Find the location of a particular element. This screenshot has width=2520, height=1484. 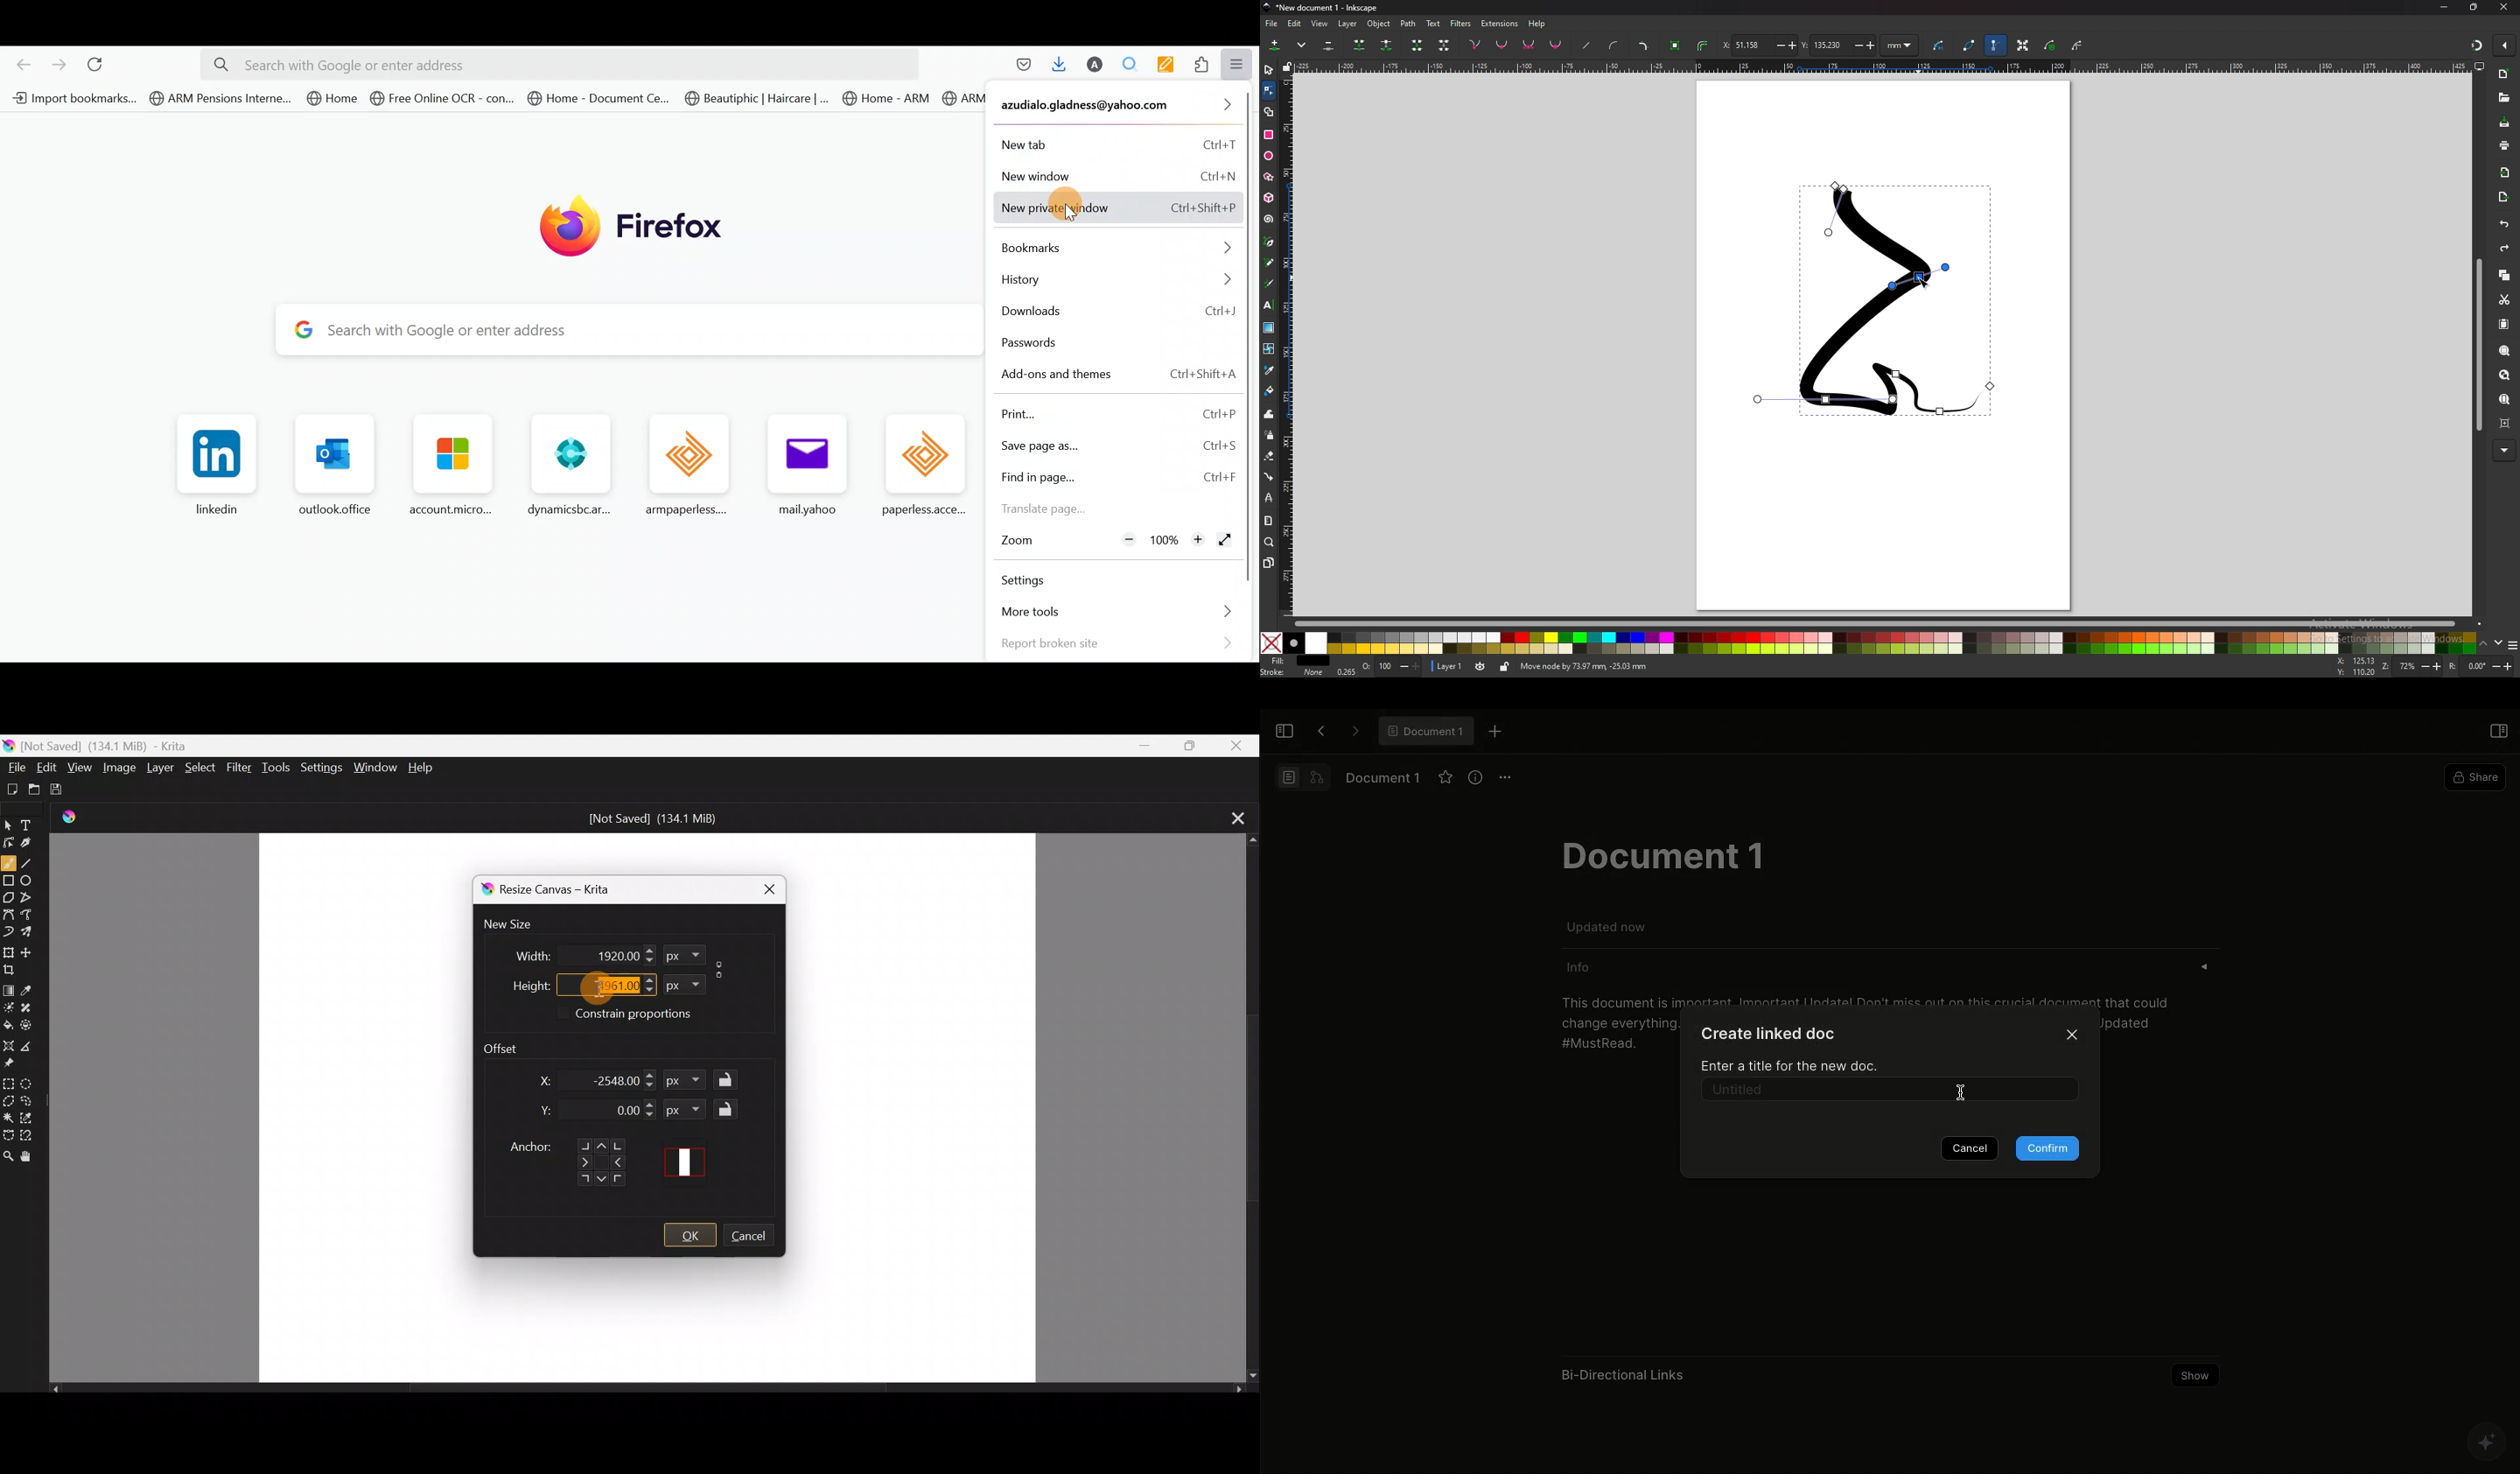

down is located at coordinates (2498, 643).